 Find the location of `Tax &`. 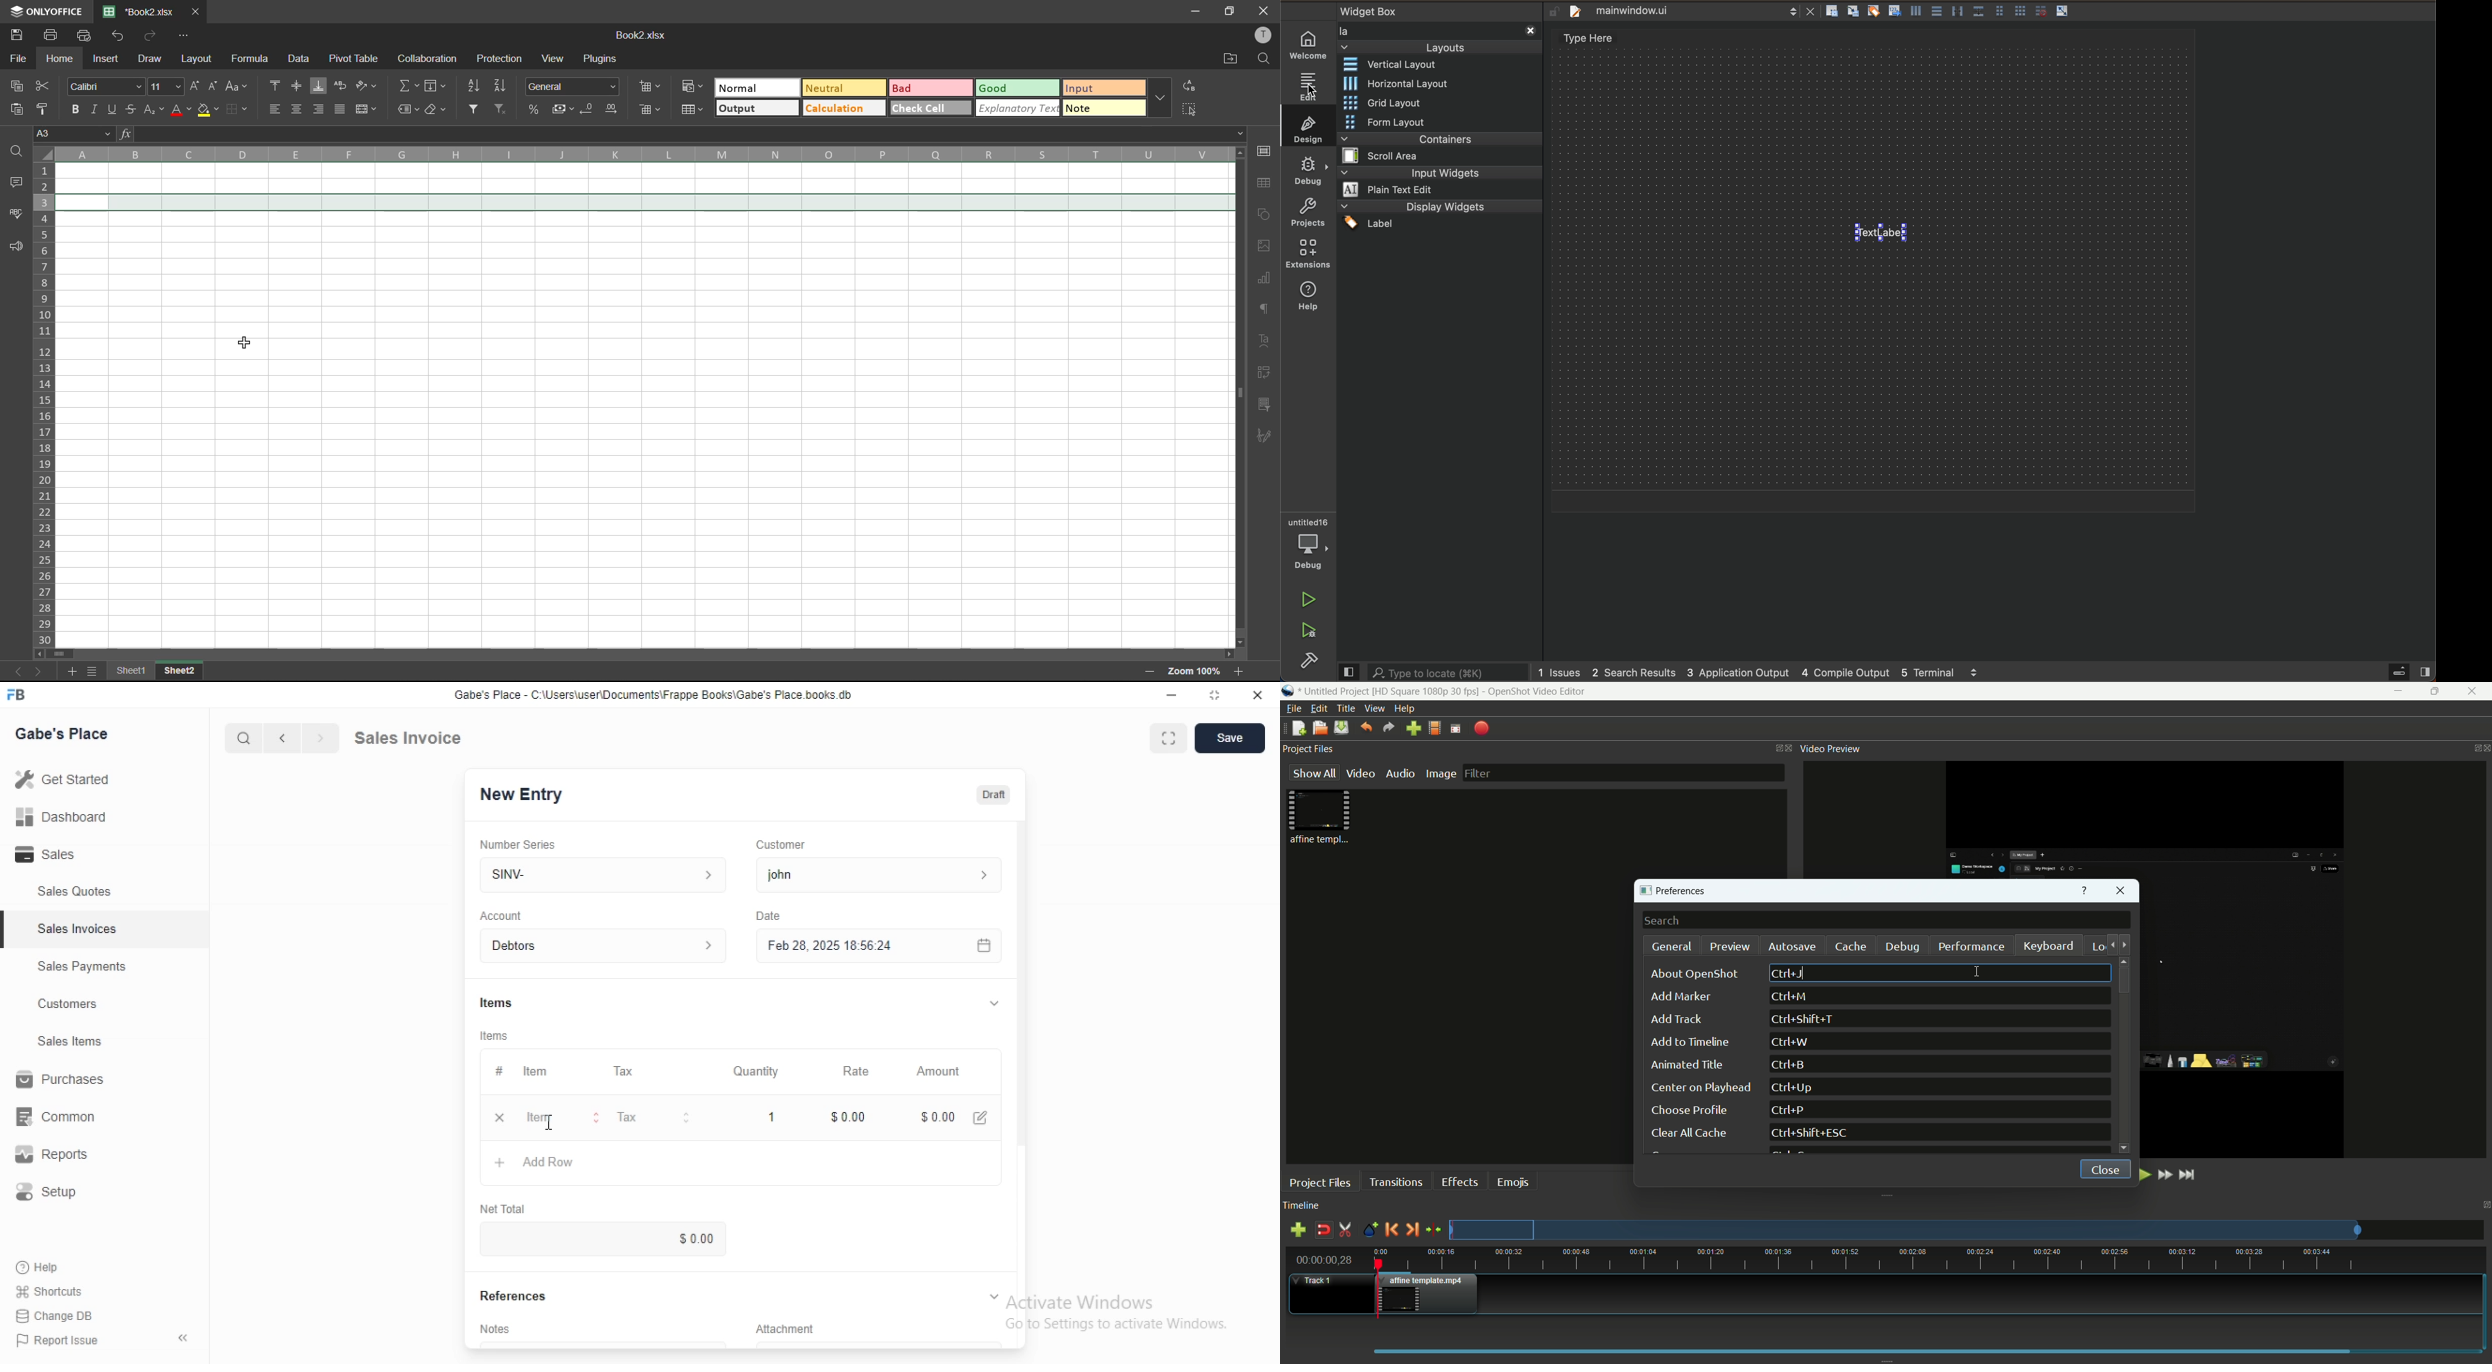

Tax & is located at coordinates (652, 1118).